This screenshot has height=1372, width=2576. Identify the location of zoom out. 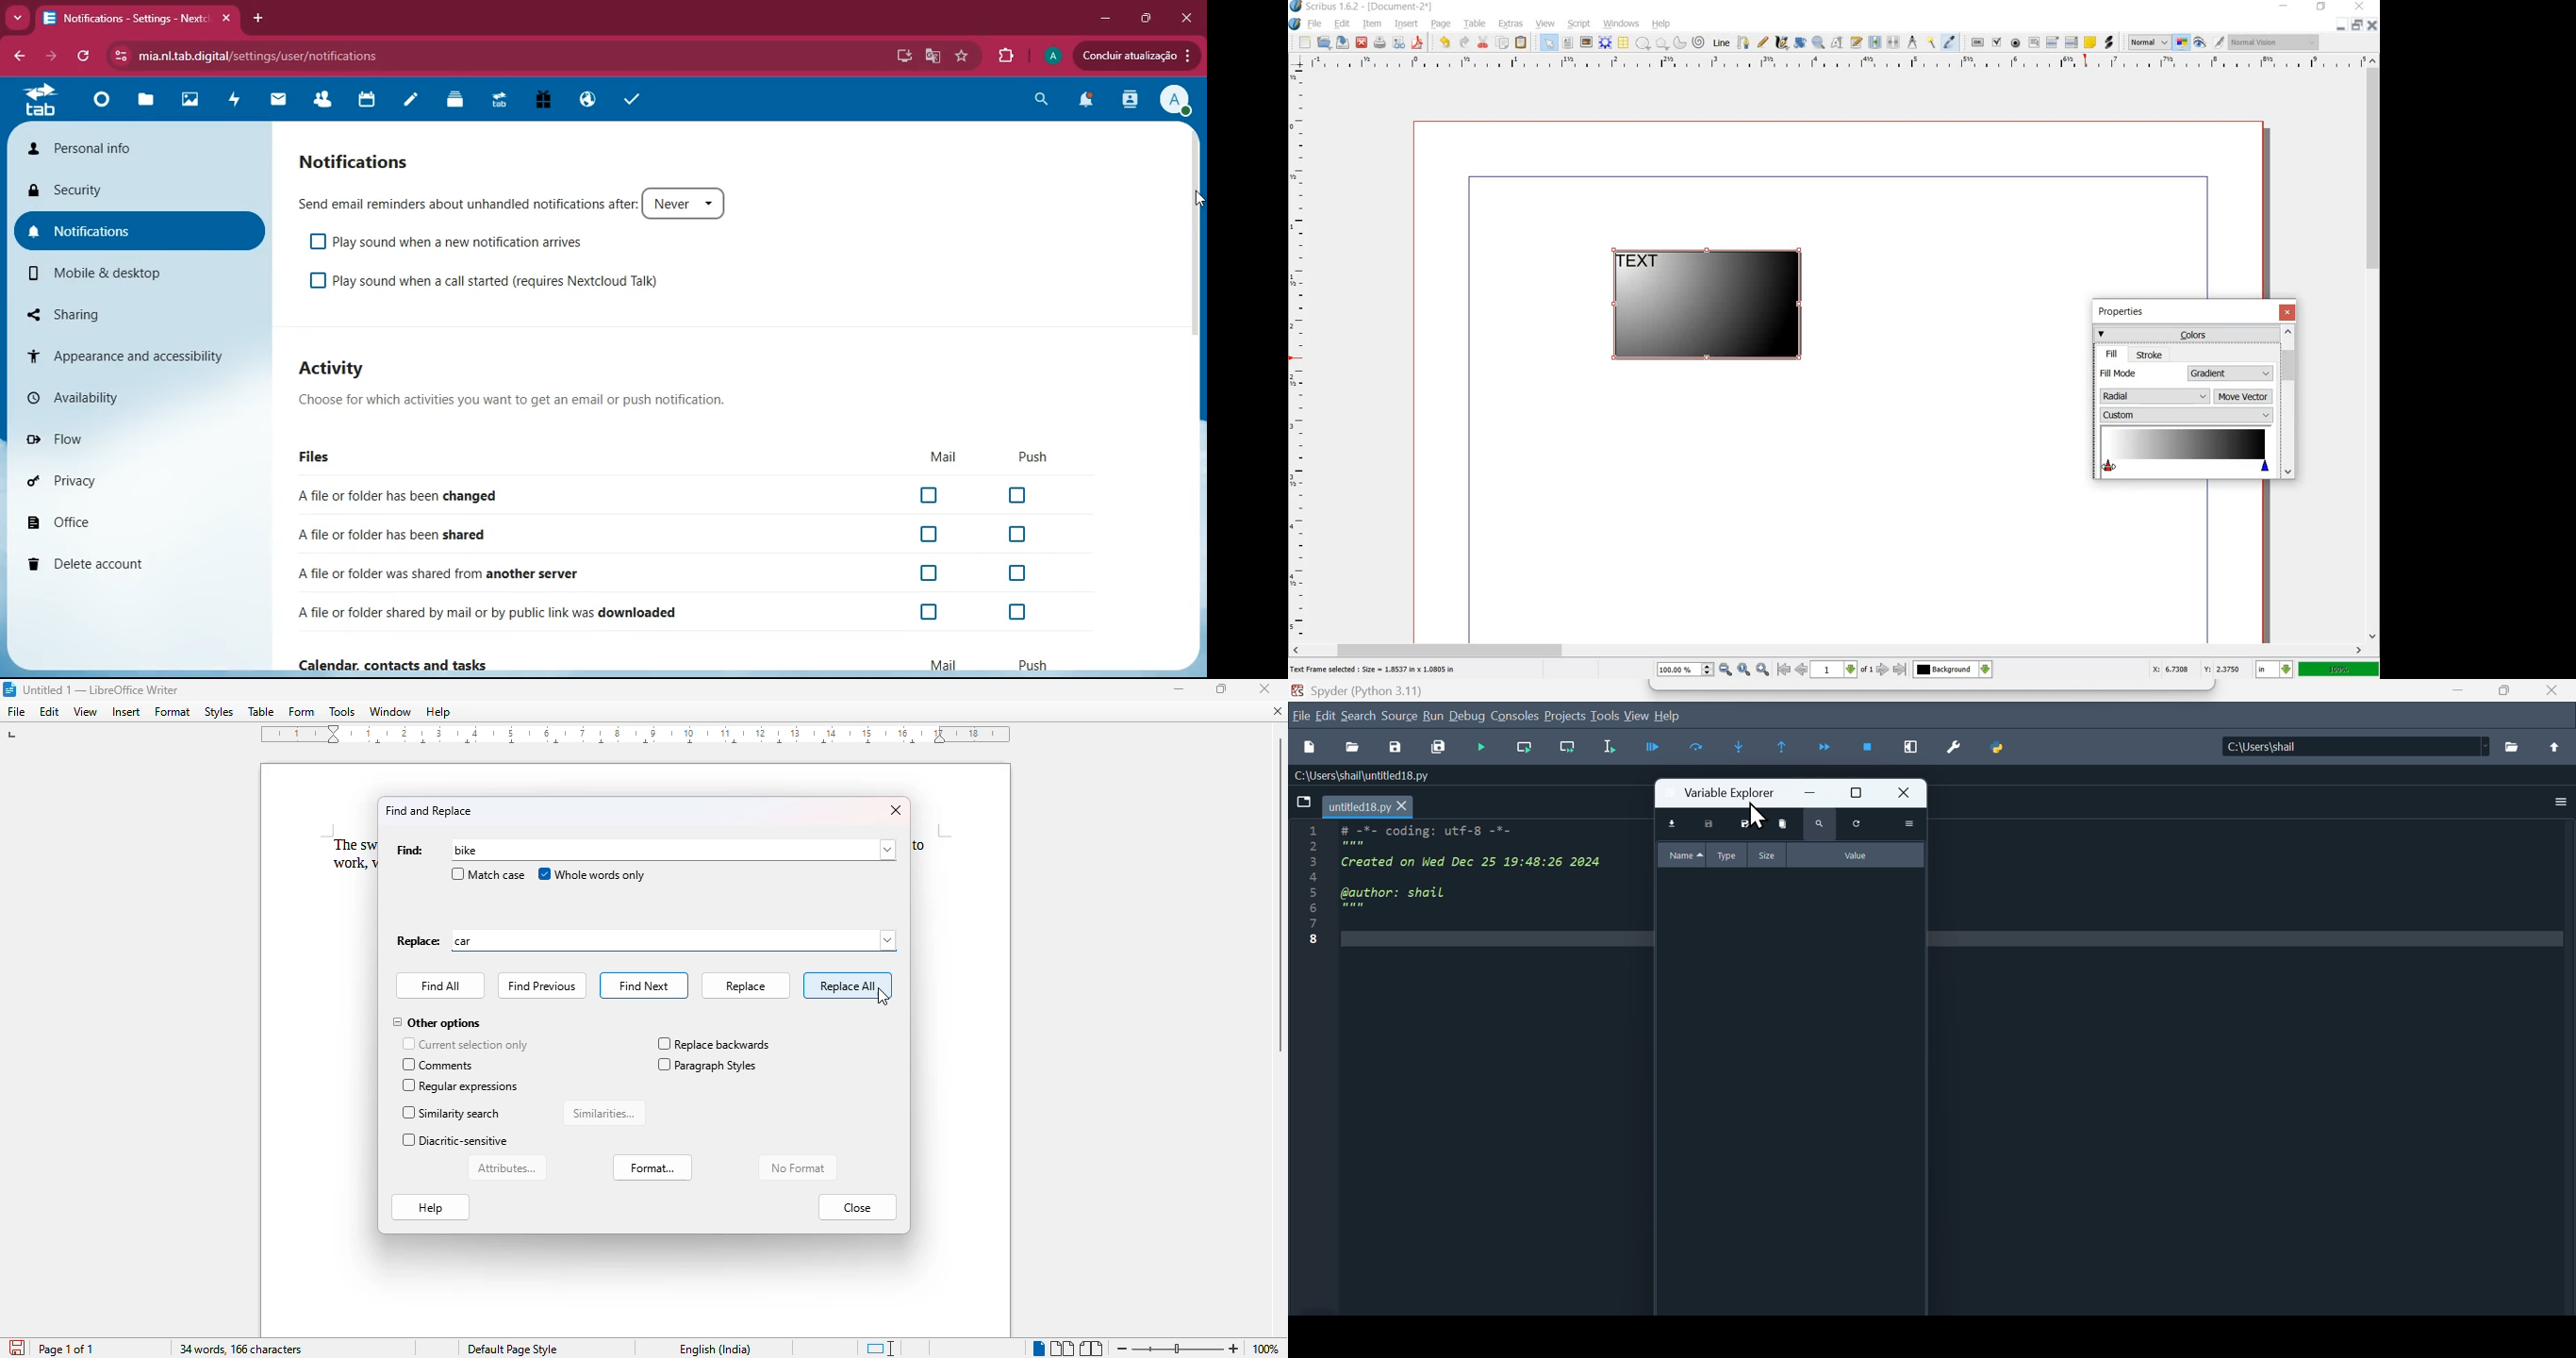
(1726, 670).